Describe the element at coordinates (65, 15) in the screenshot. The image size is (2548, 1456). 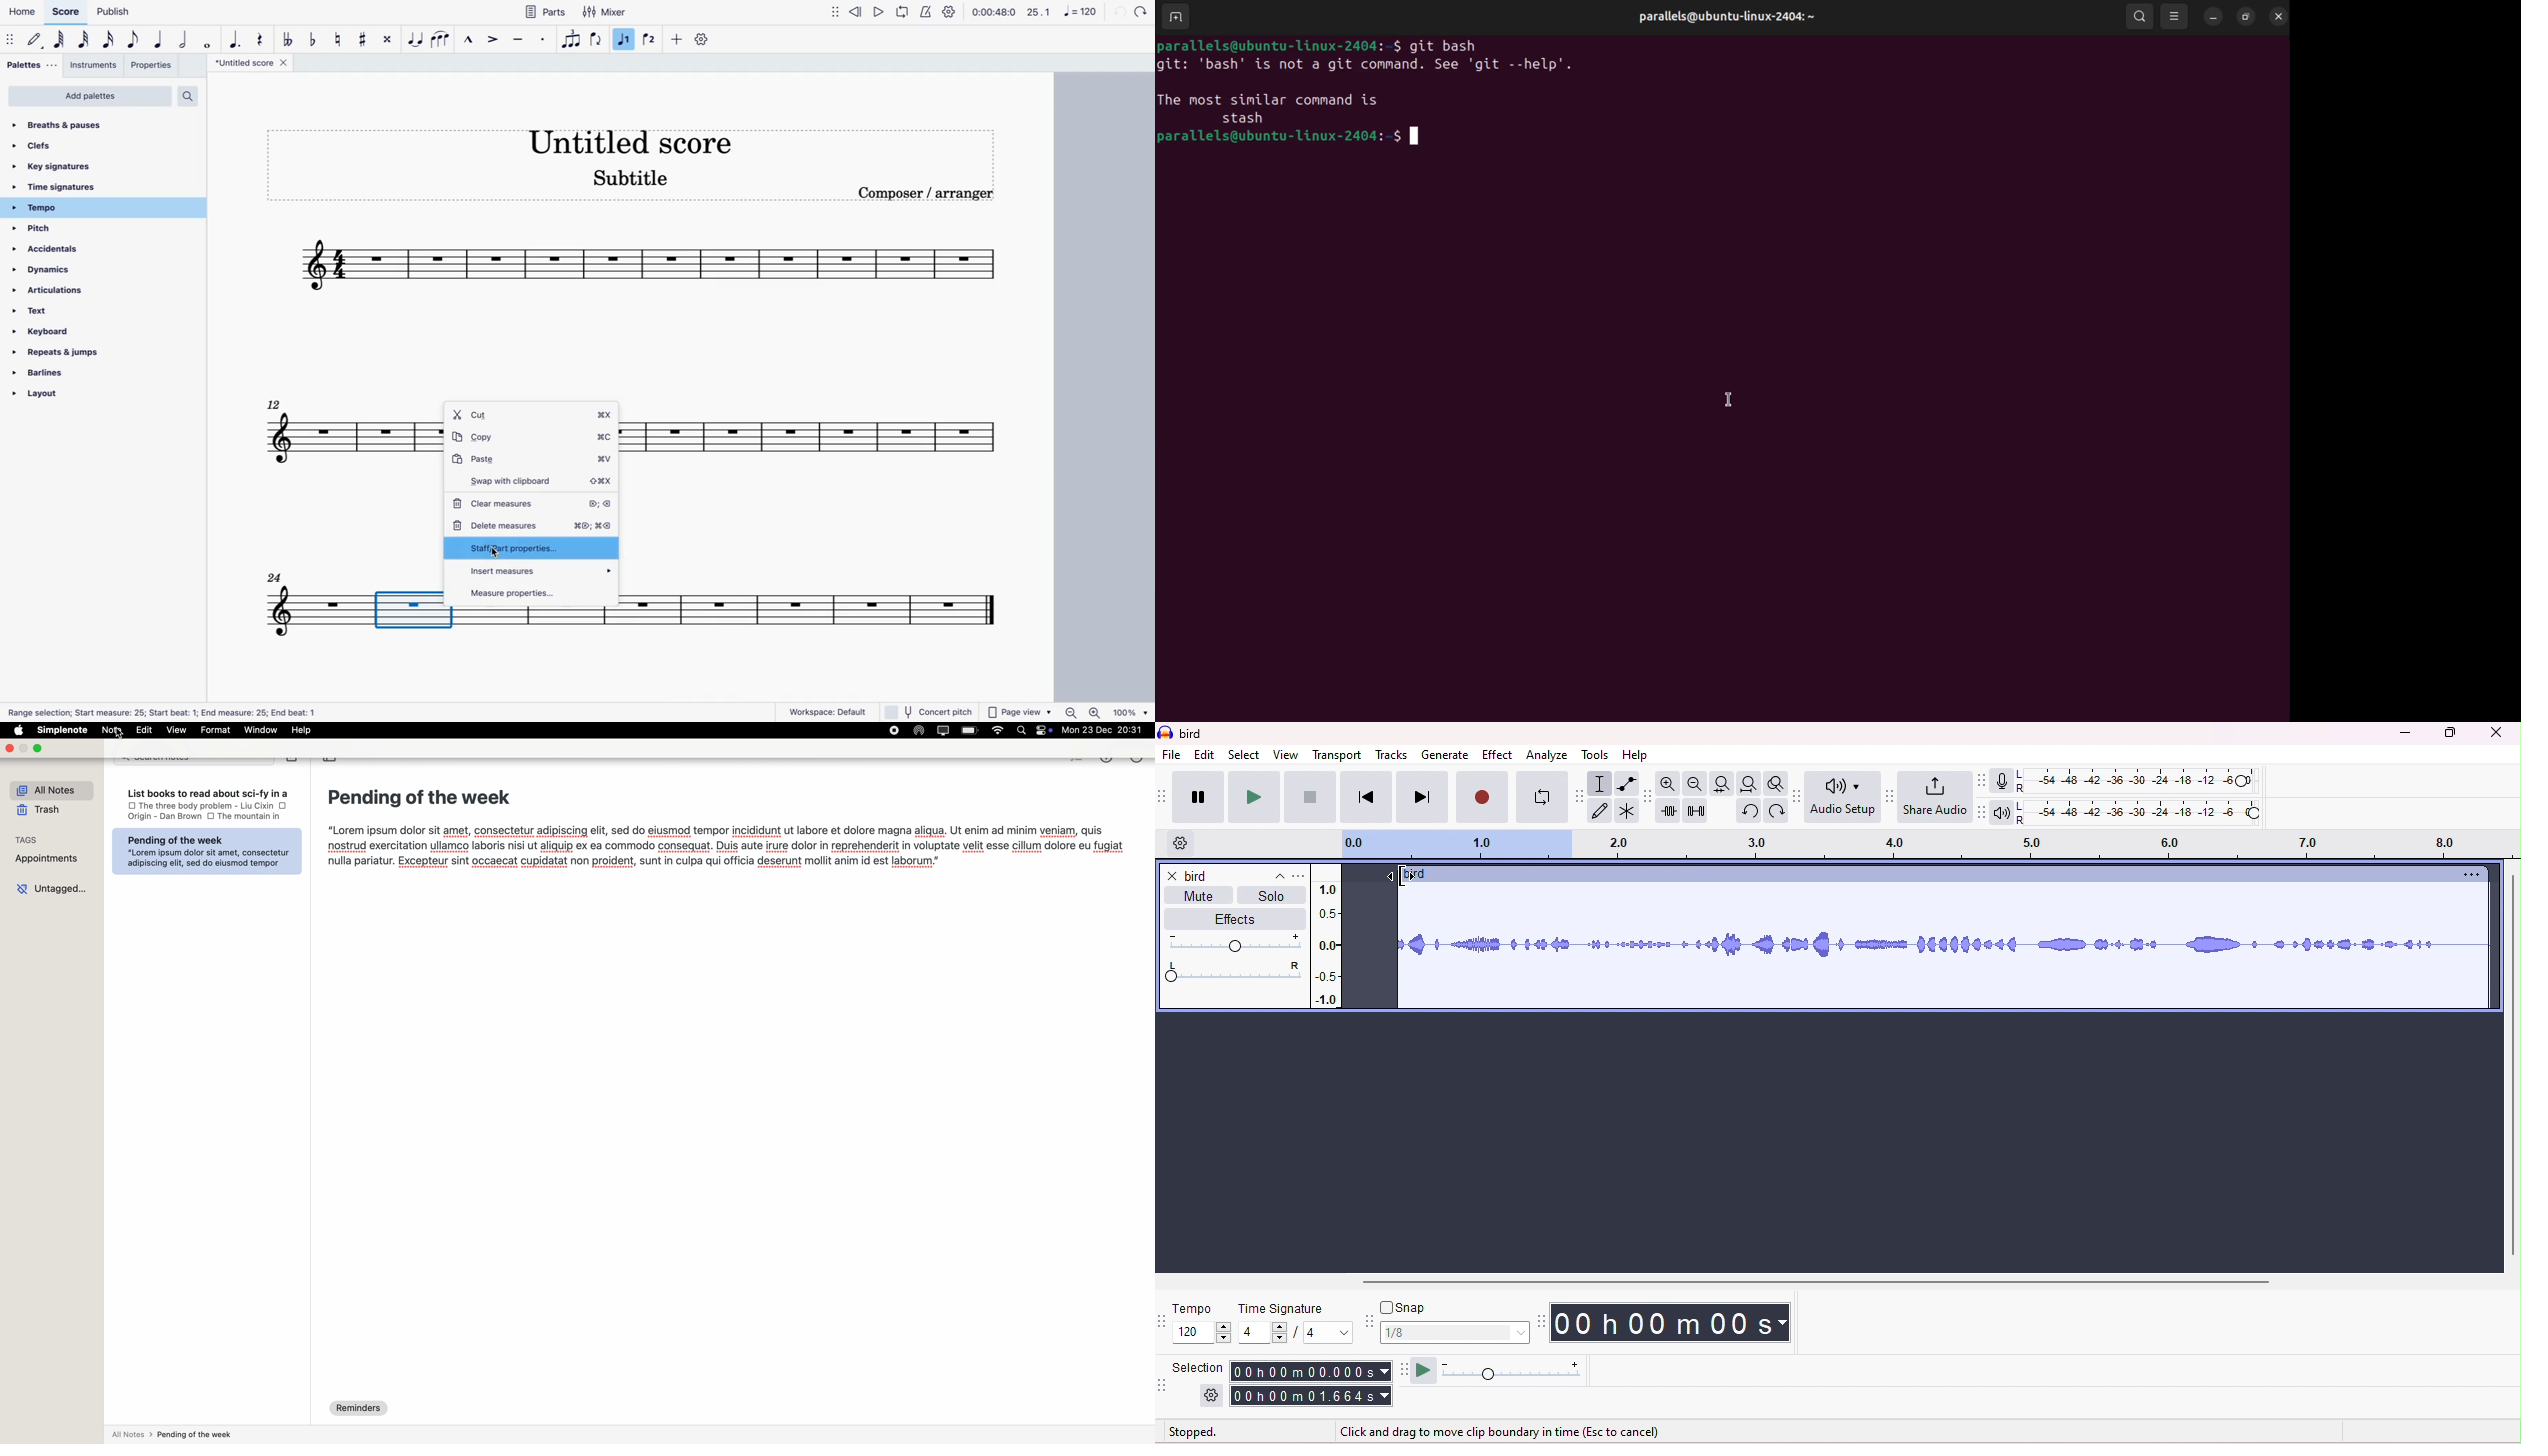
I see `score` at that location.